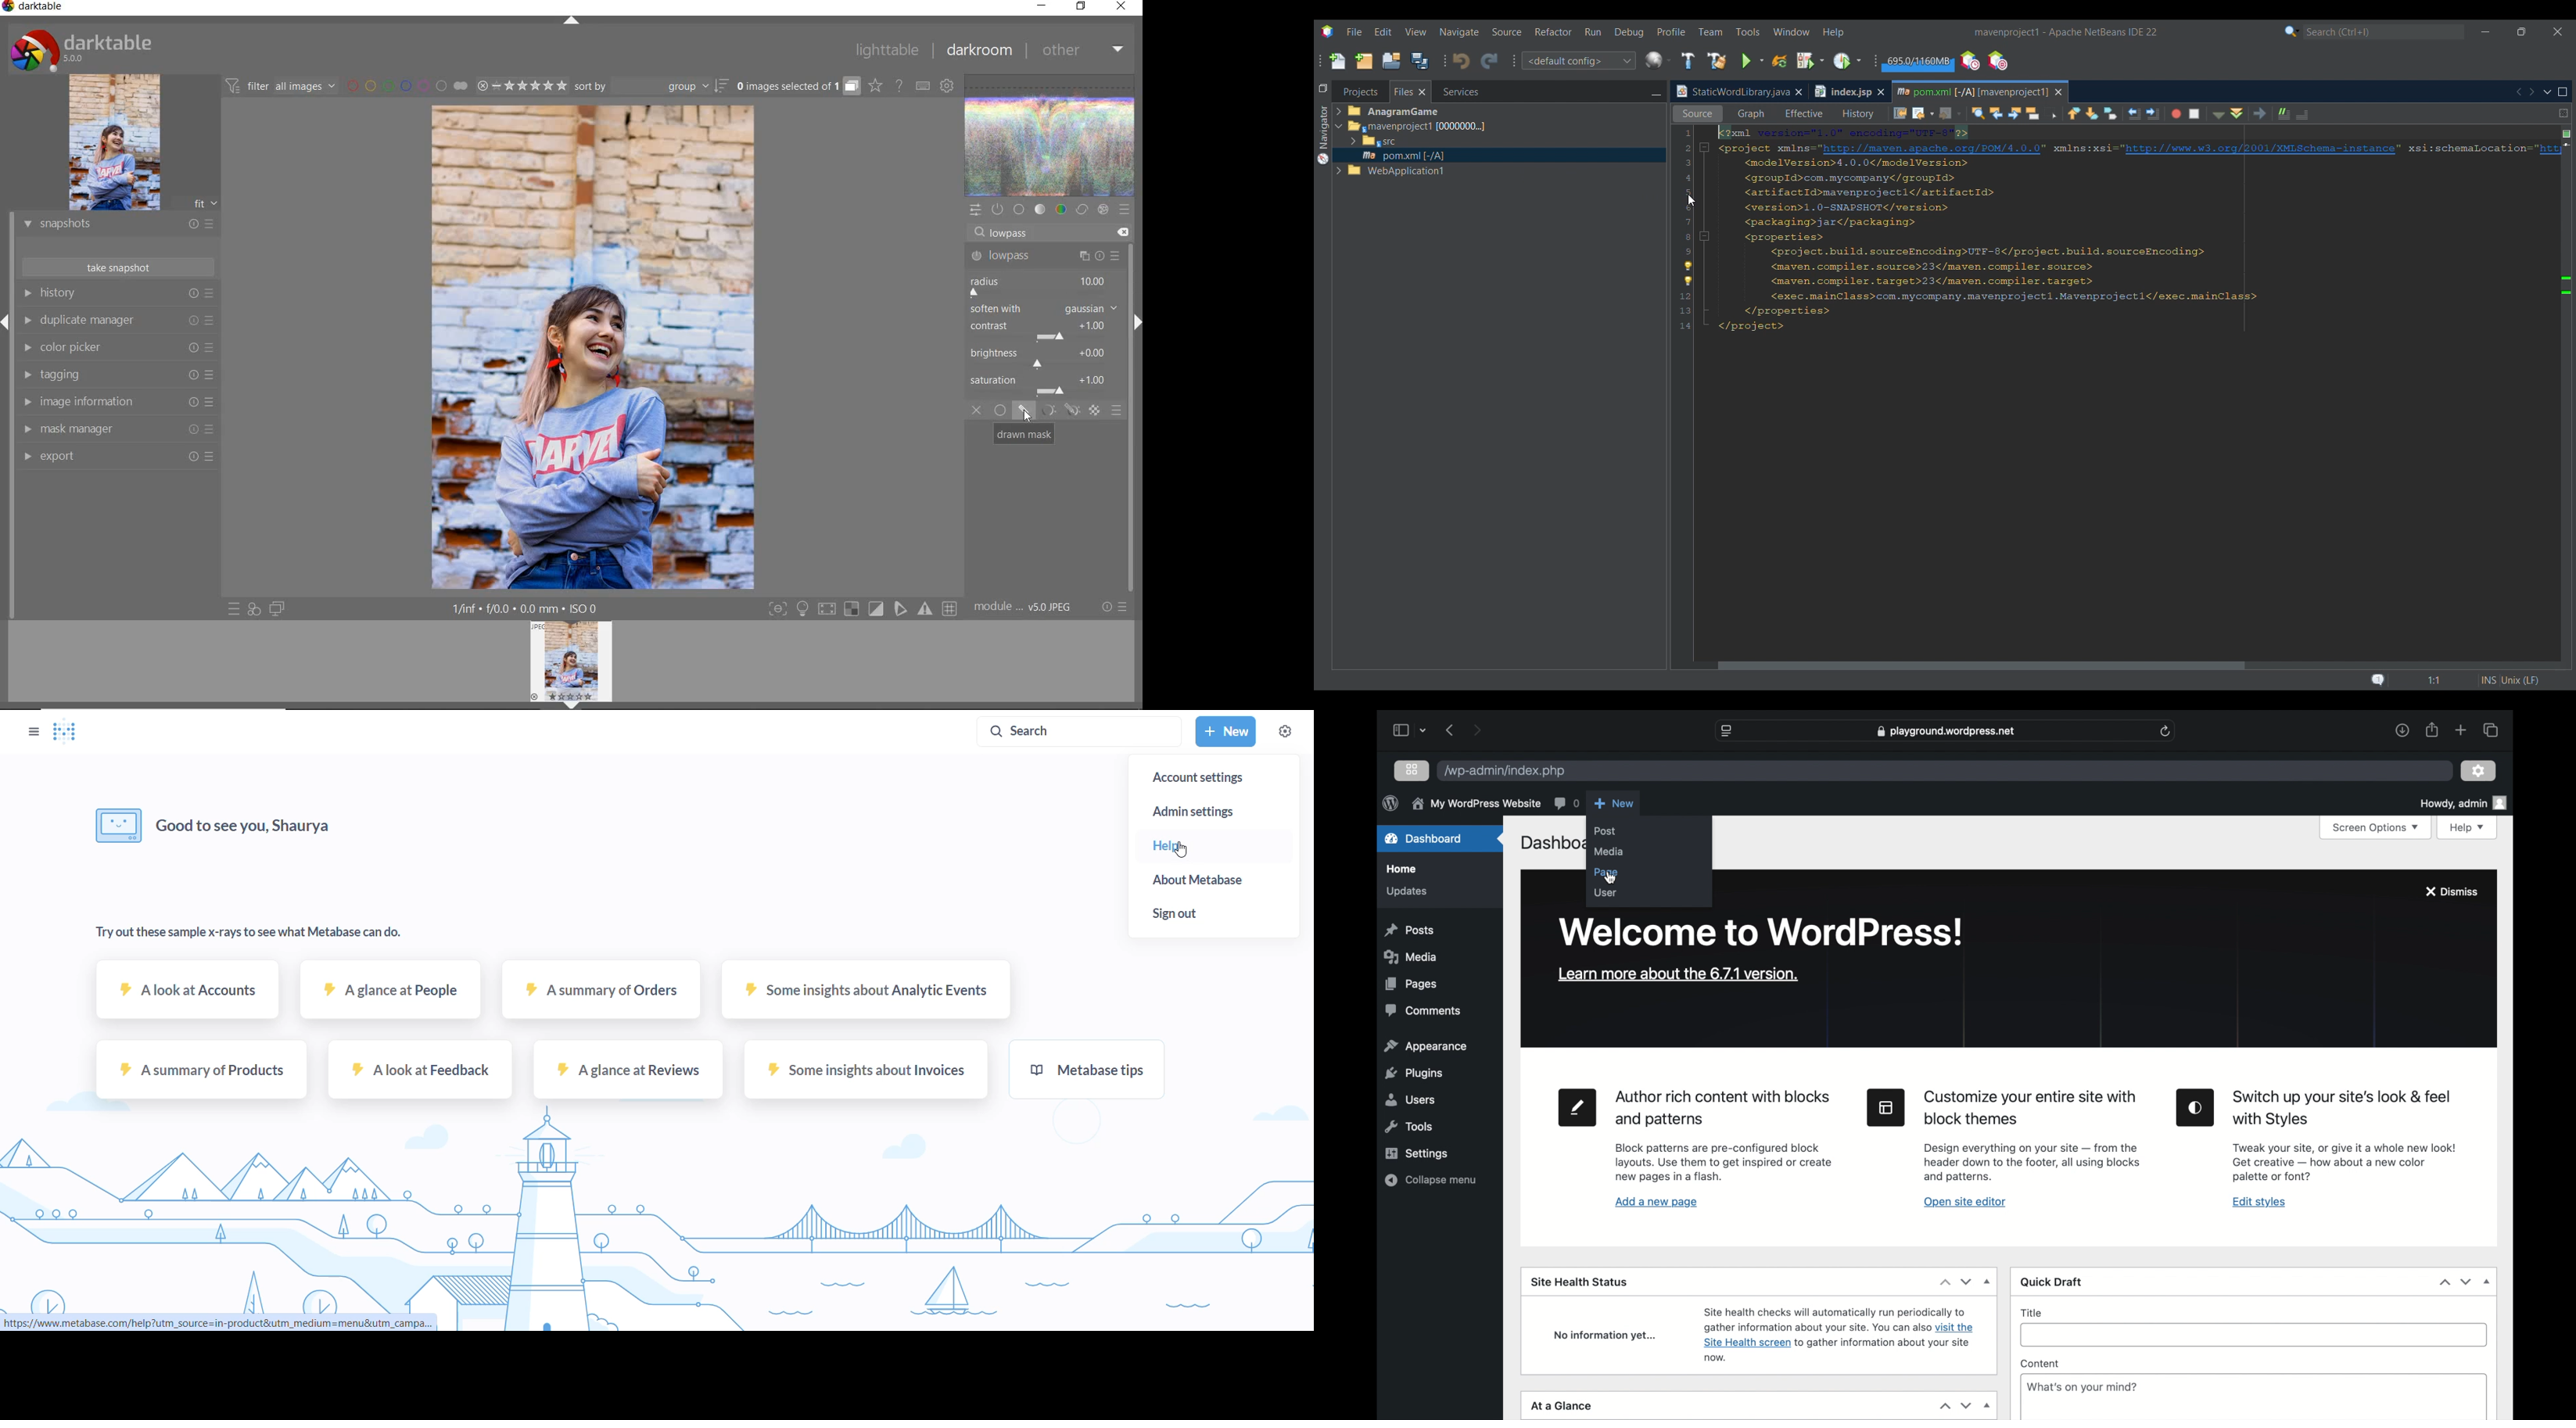 This screenshot has width=2576, height=1428. What do you see at coordinates (32, 730) in the screenshot?
I see `show sidebar` at bounding box center [32, 730].